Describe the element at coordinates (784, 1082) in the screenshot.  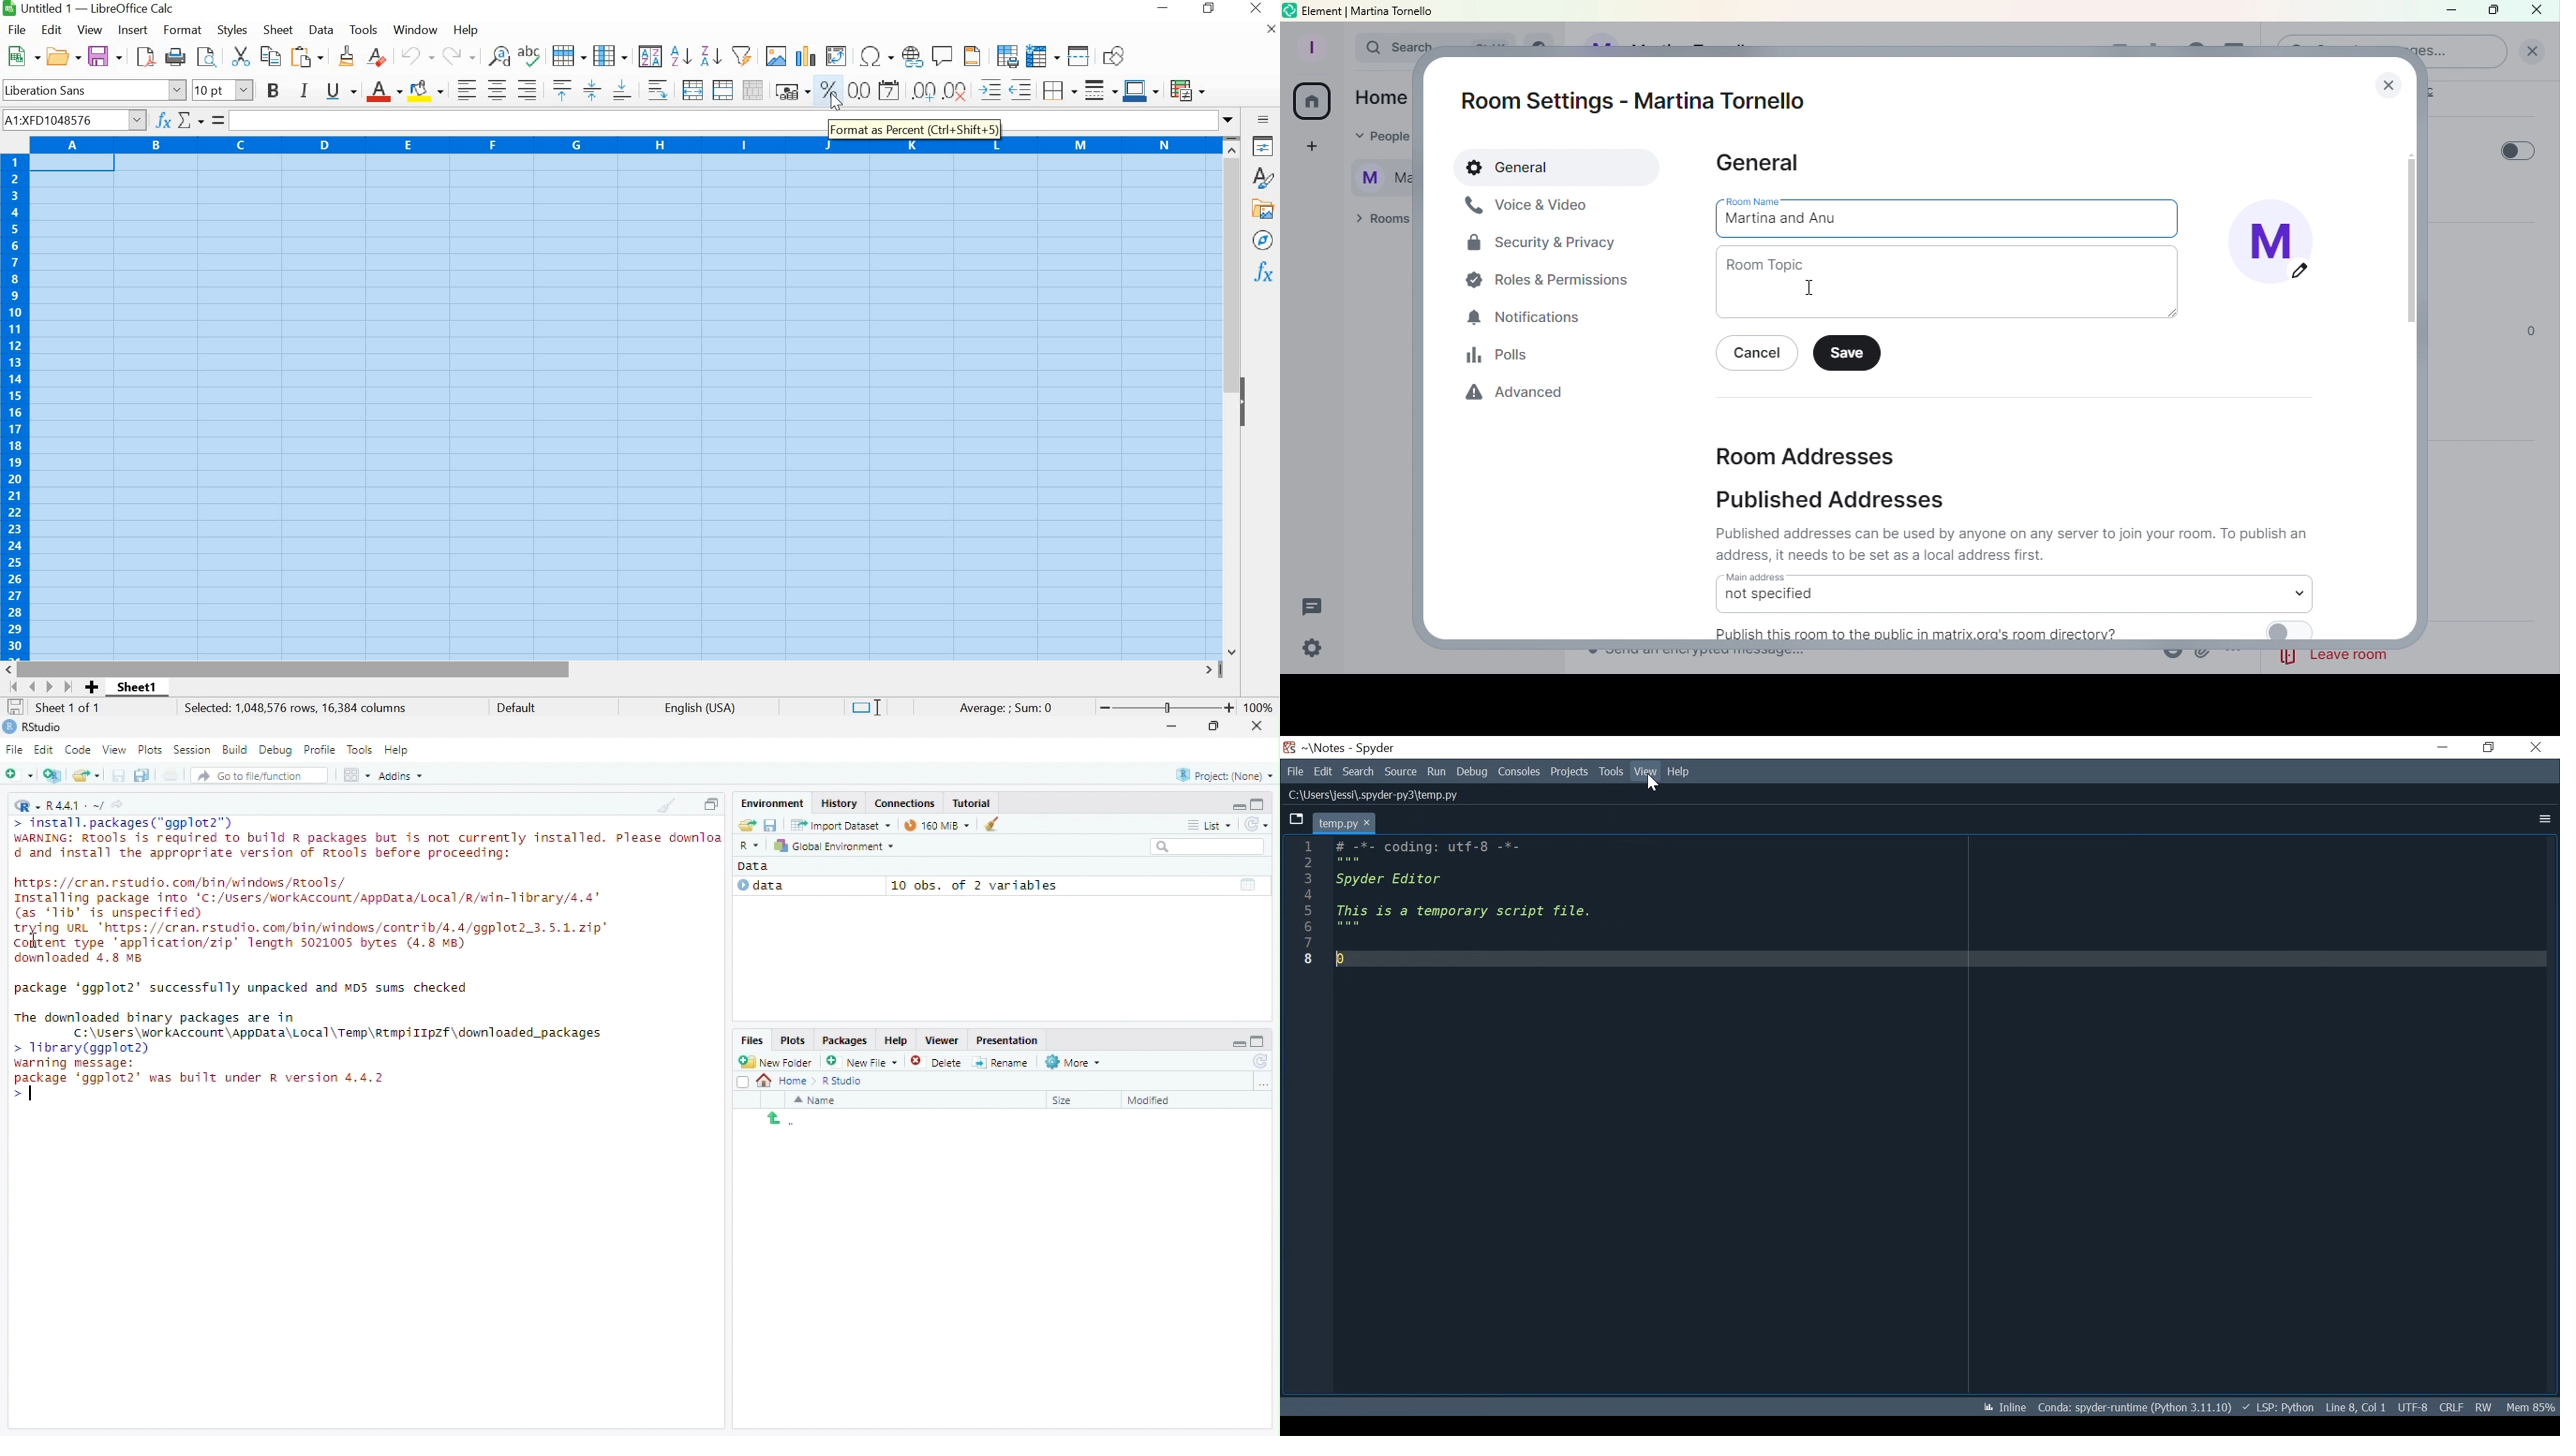
I see `Home` at that location.